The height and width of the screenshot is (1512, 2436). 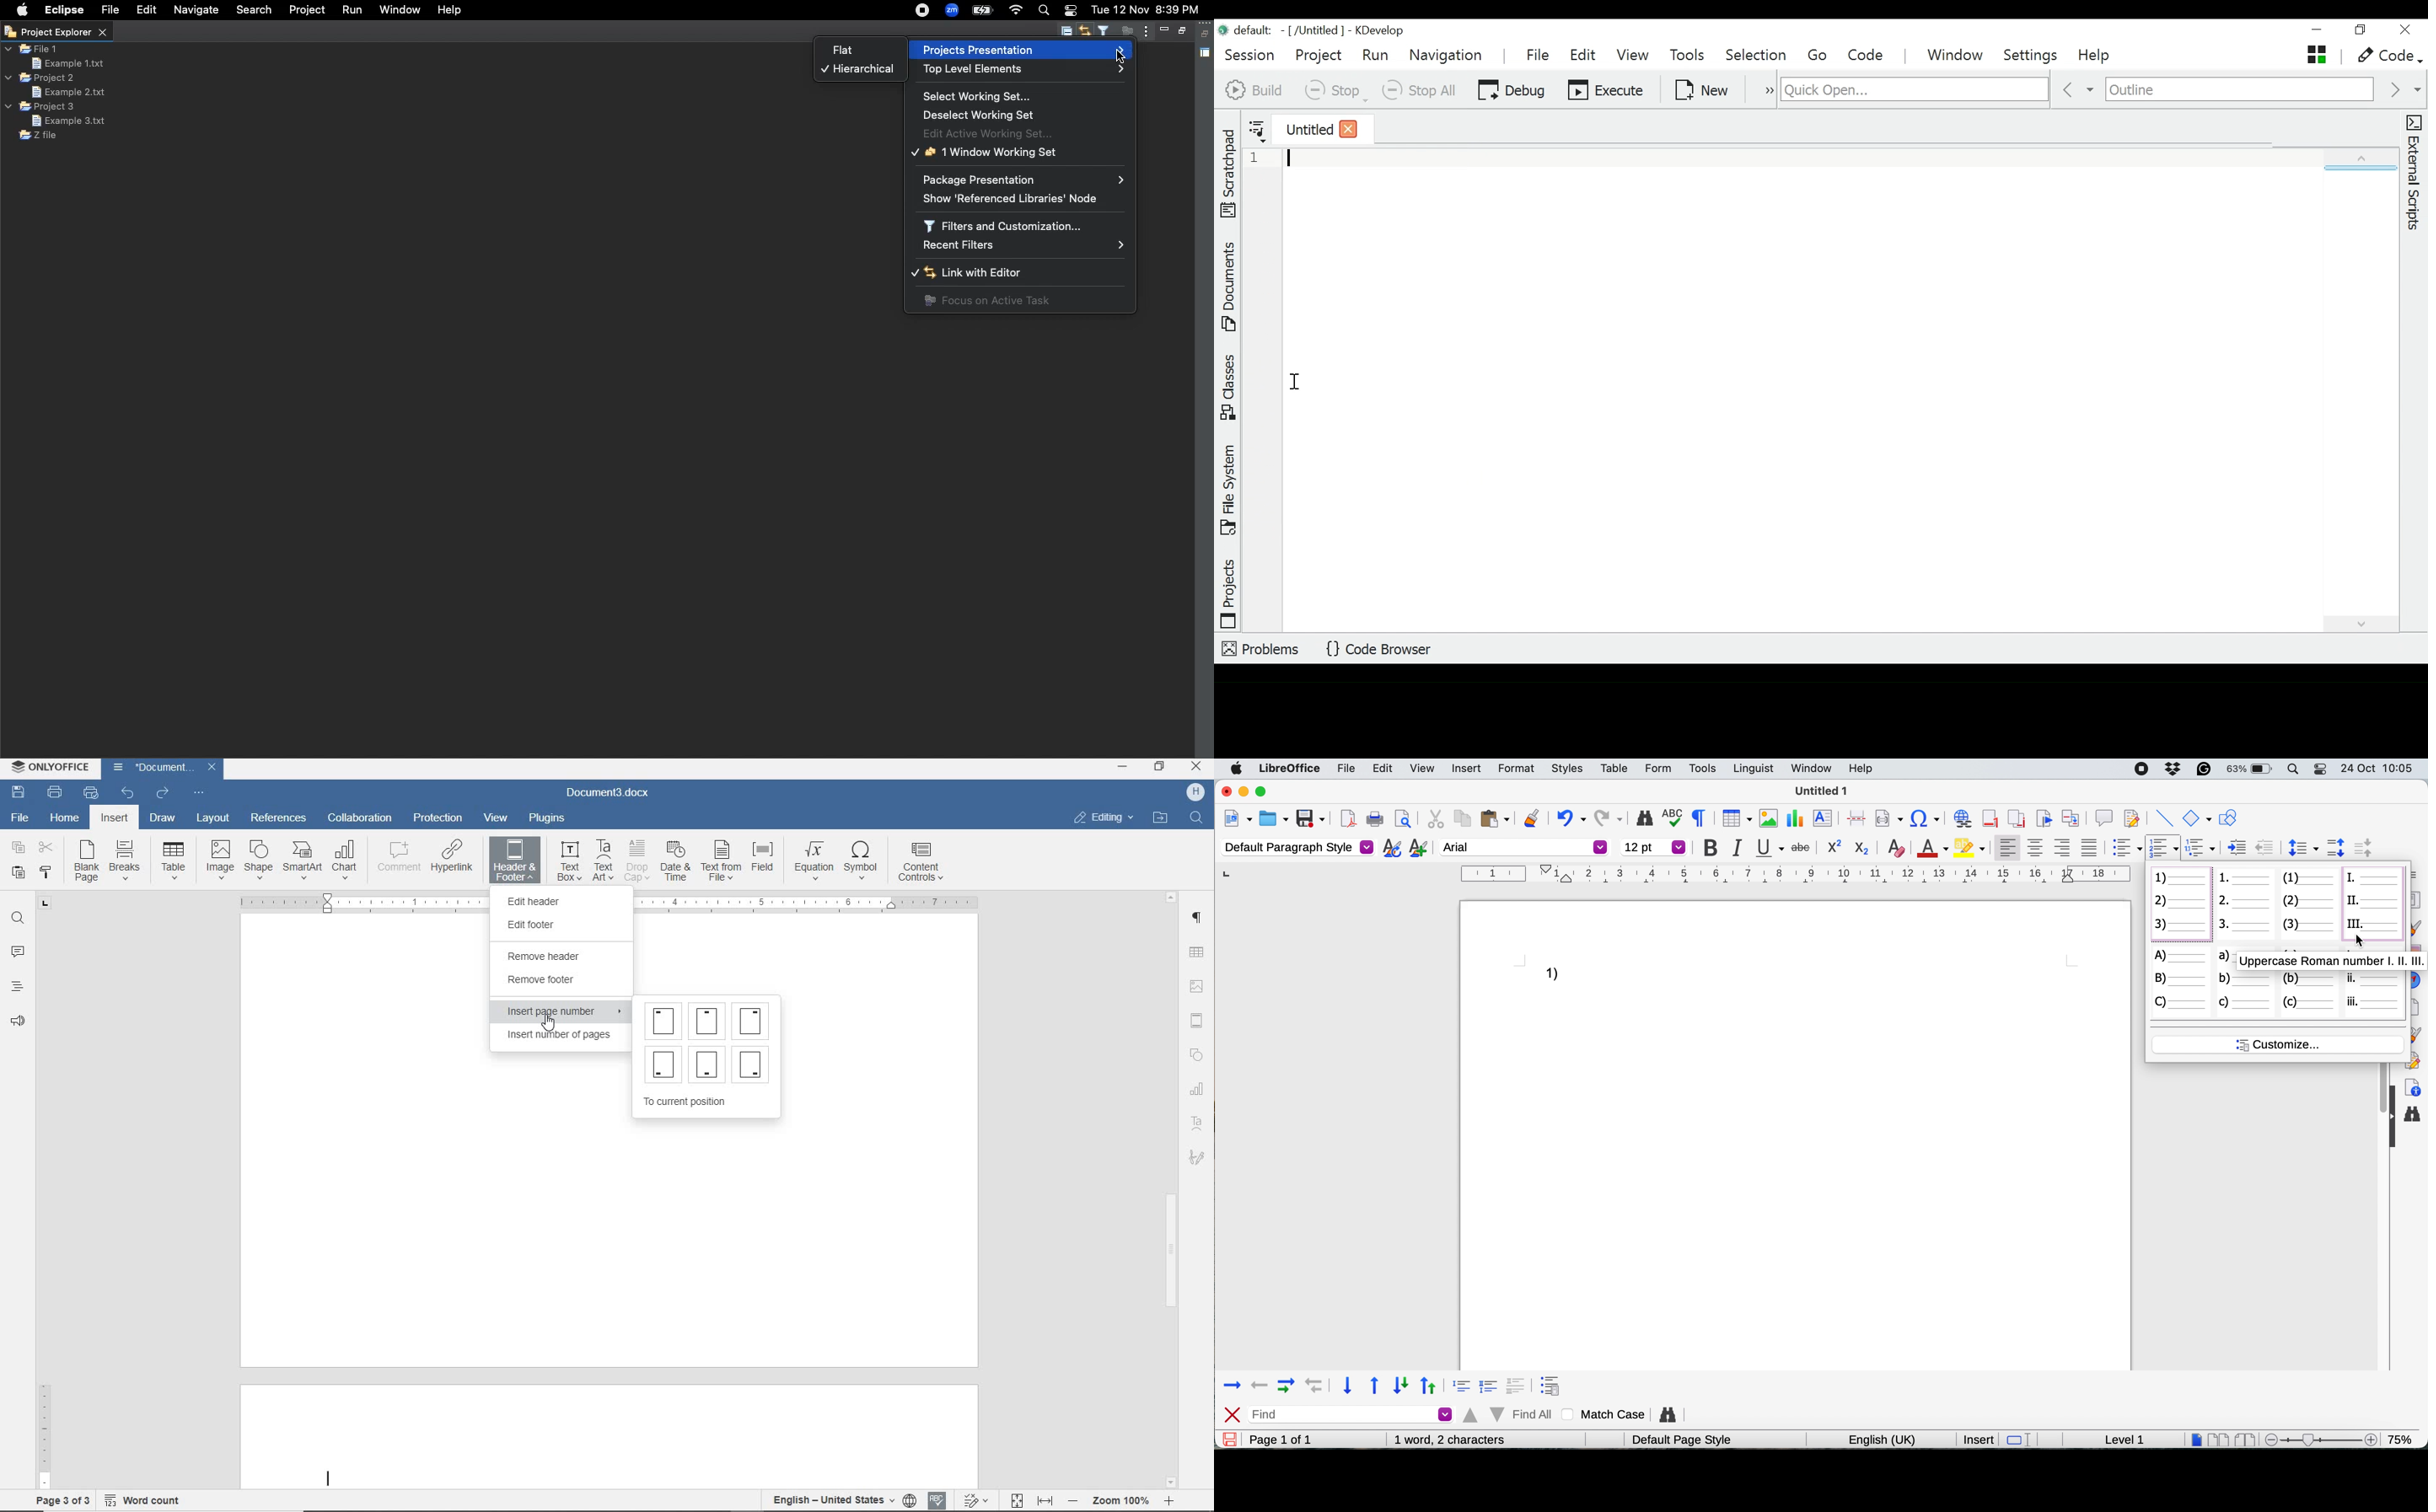 What do you see at coordinates (1044, 1501) in the screenshot?
I see `FIT TO WIDTH` at bounding box center [1044, 1501].